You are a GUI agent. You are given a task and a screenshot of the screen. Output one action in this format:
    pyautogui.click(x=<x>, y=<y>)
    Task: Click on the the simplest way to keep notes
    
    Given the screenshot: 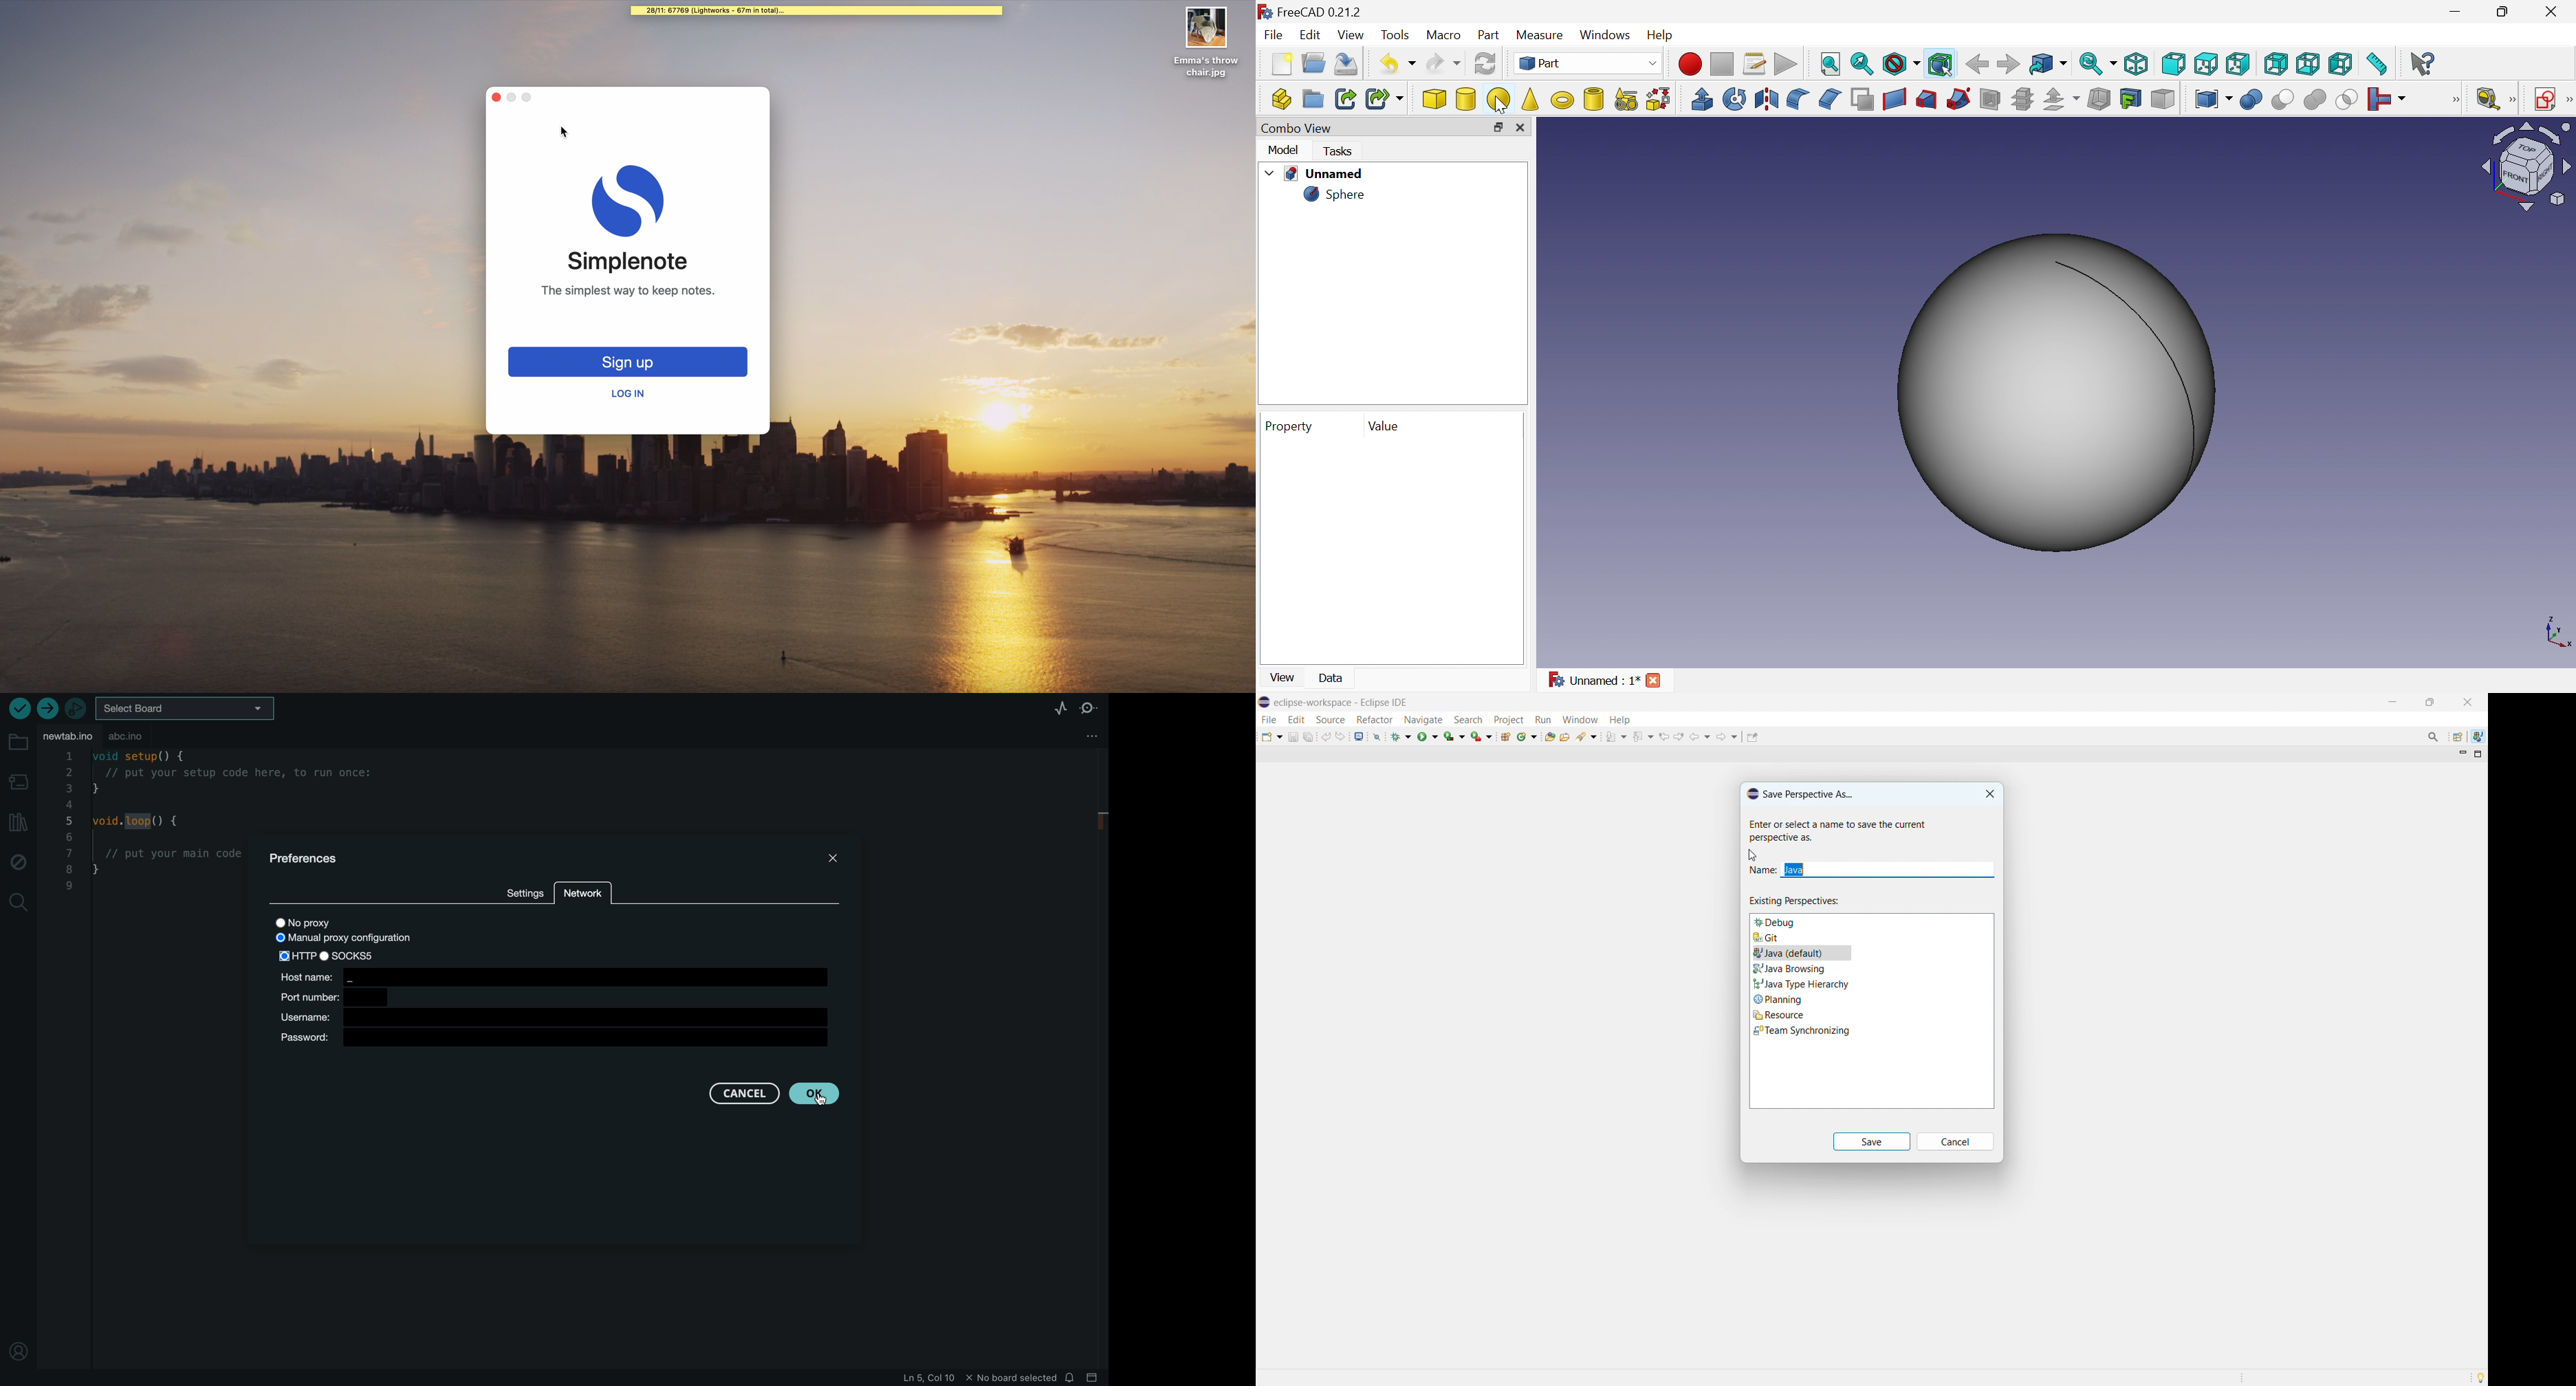 What is the action you would take?
    pyautogui.click(x=627, y=291)
    